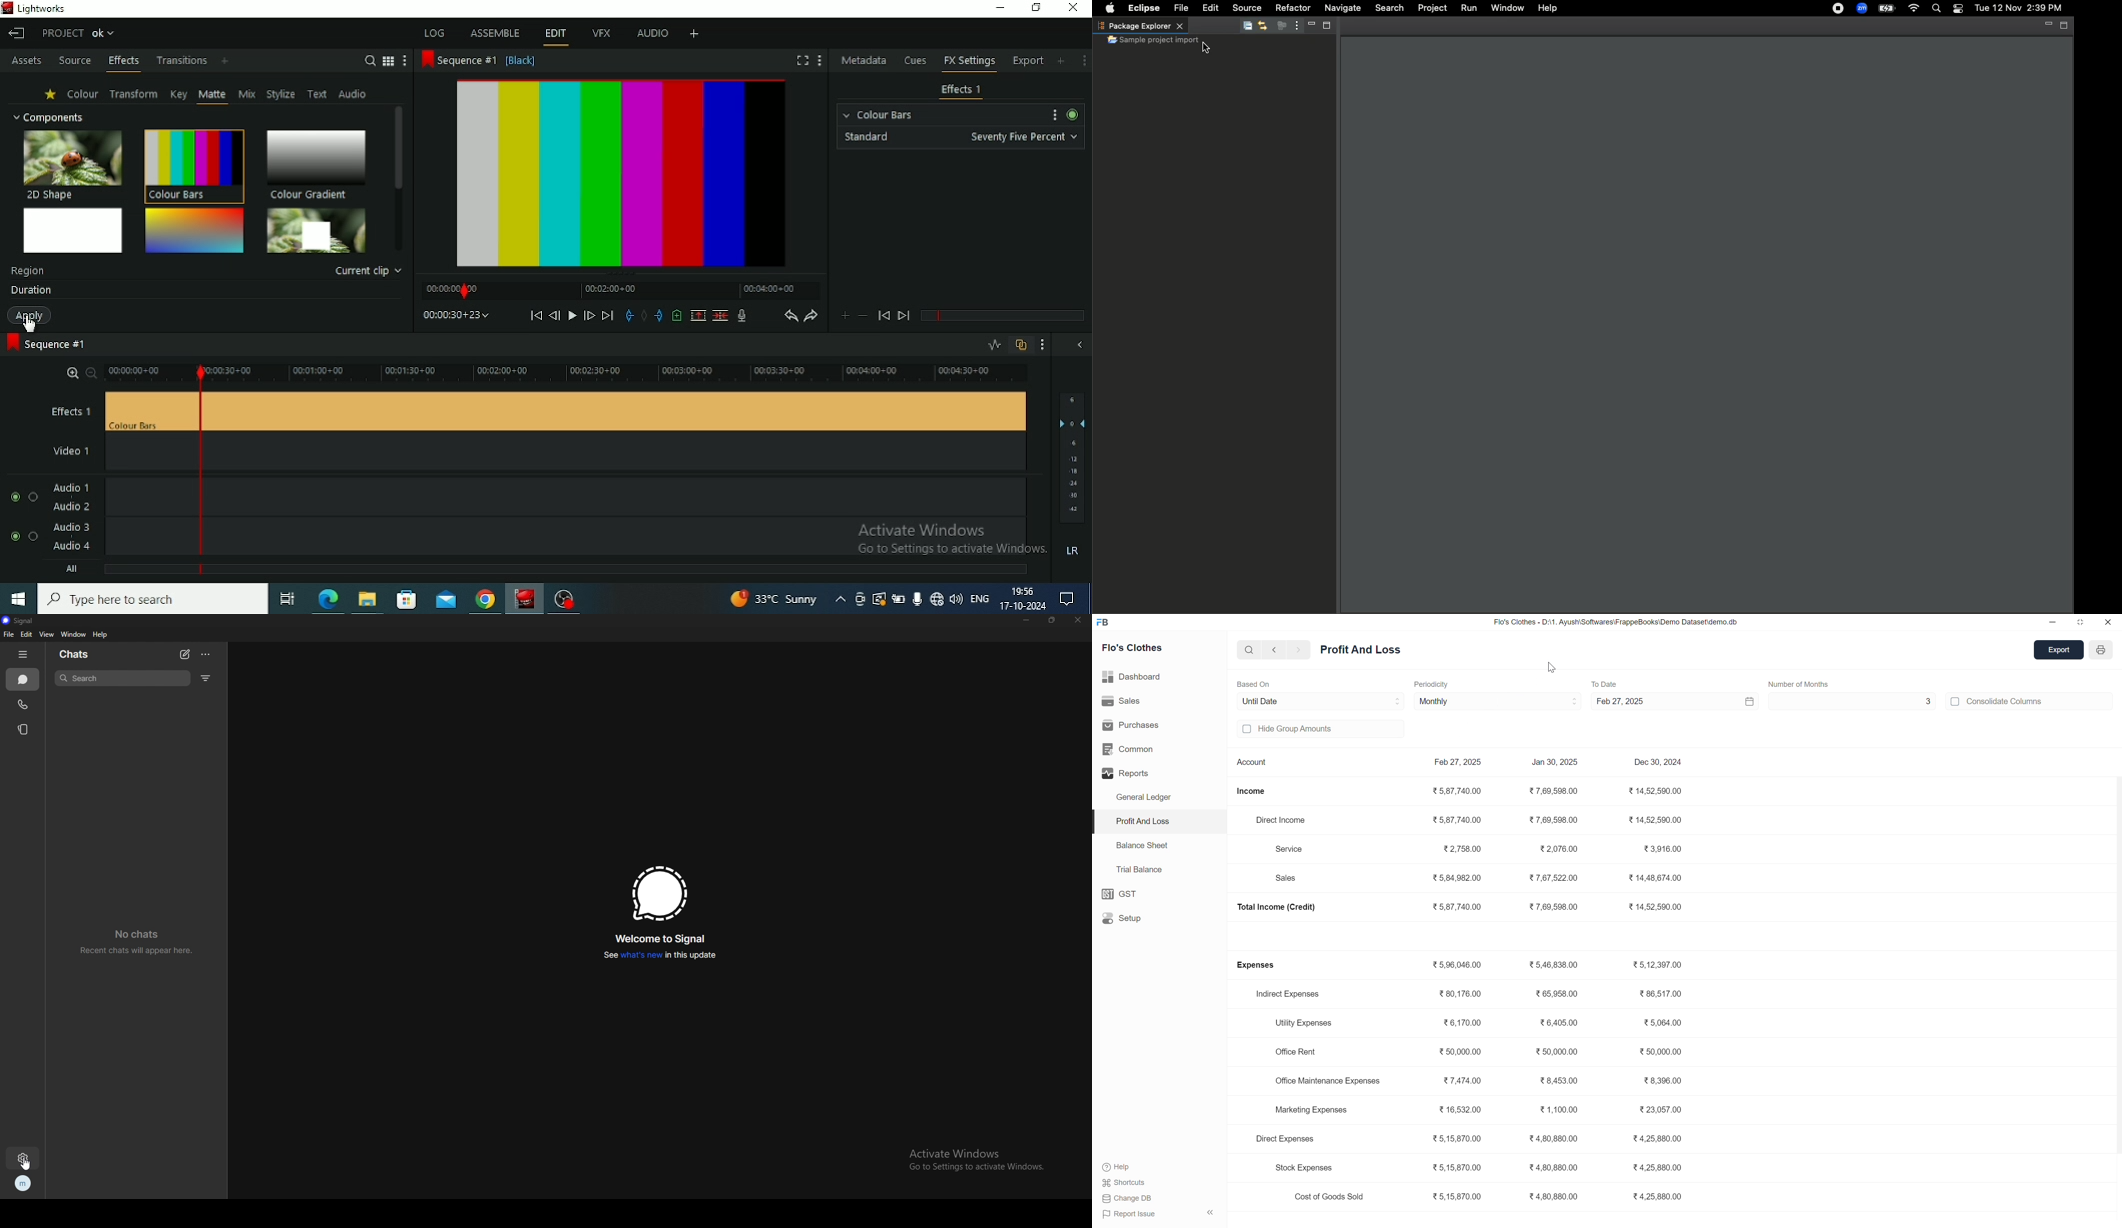 This screenshot has height=1232, width=2128. Describe the element at coordinates (1554, 849) in the screenshot. I see `₹2,076.00` at that location.